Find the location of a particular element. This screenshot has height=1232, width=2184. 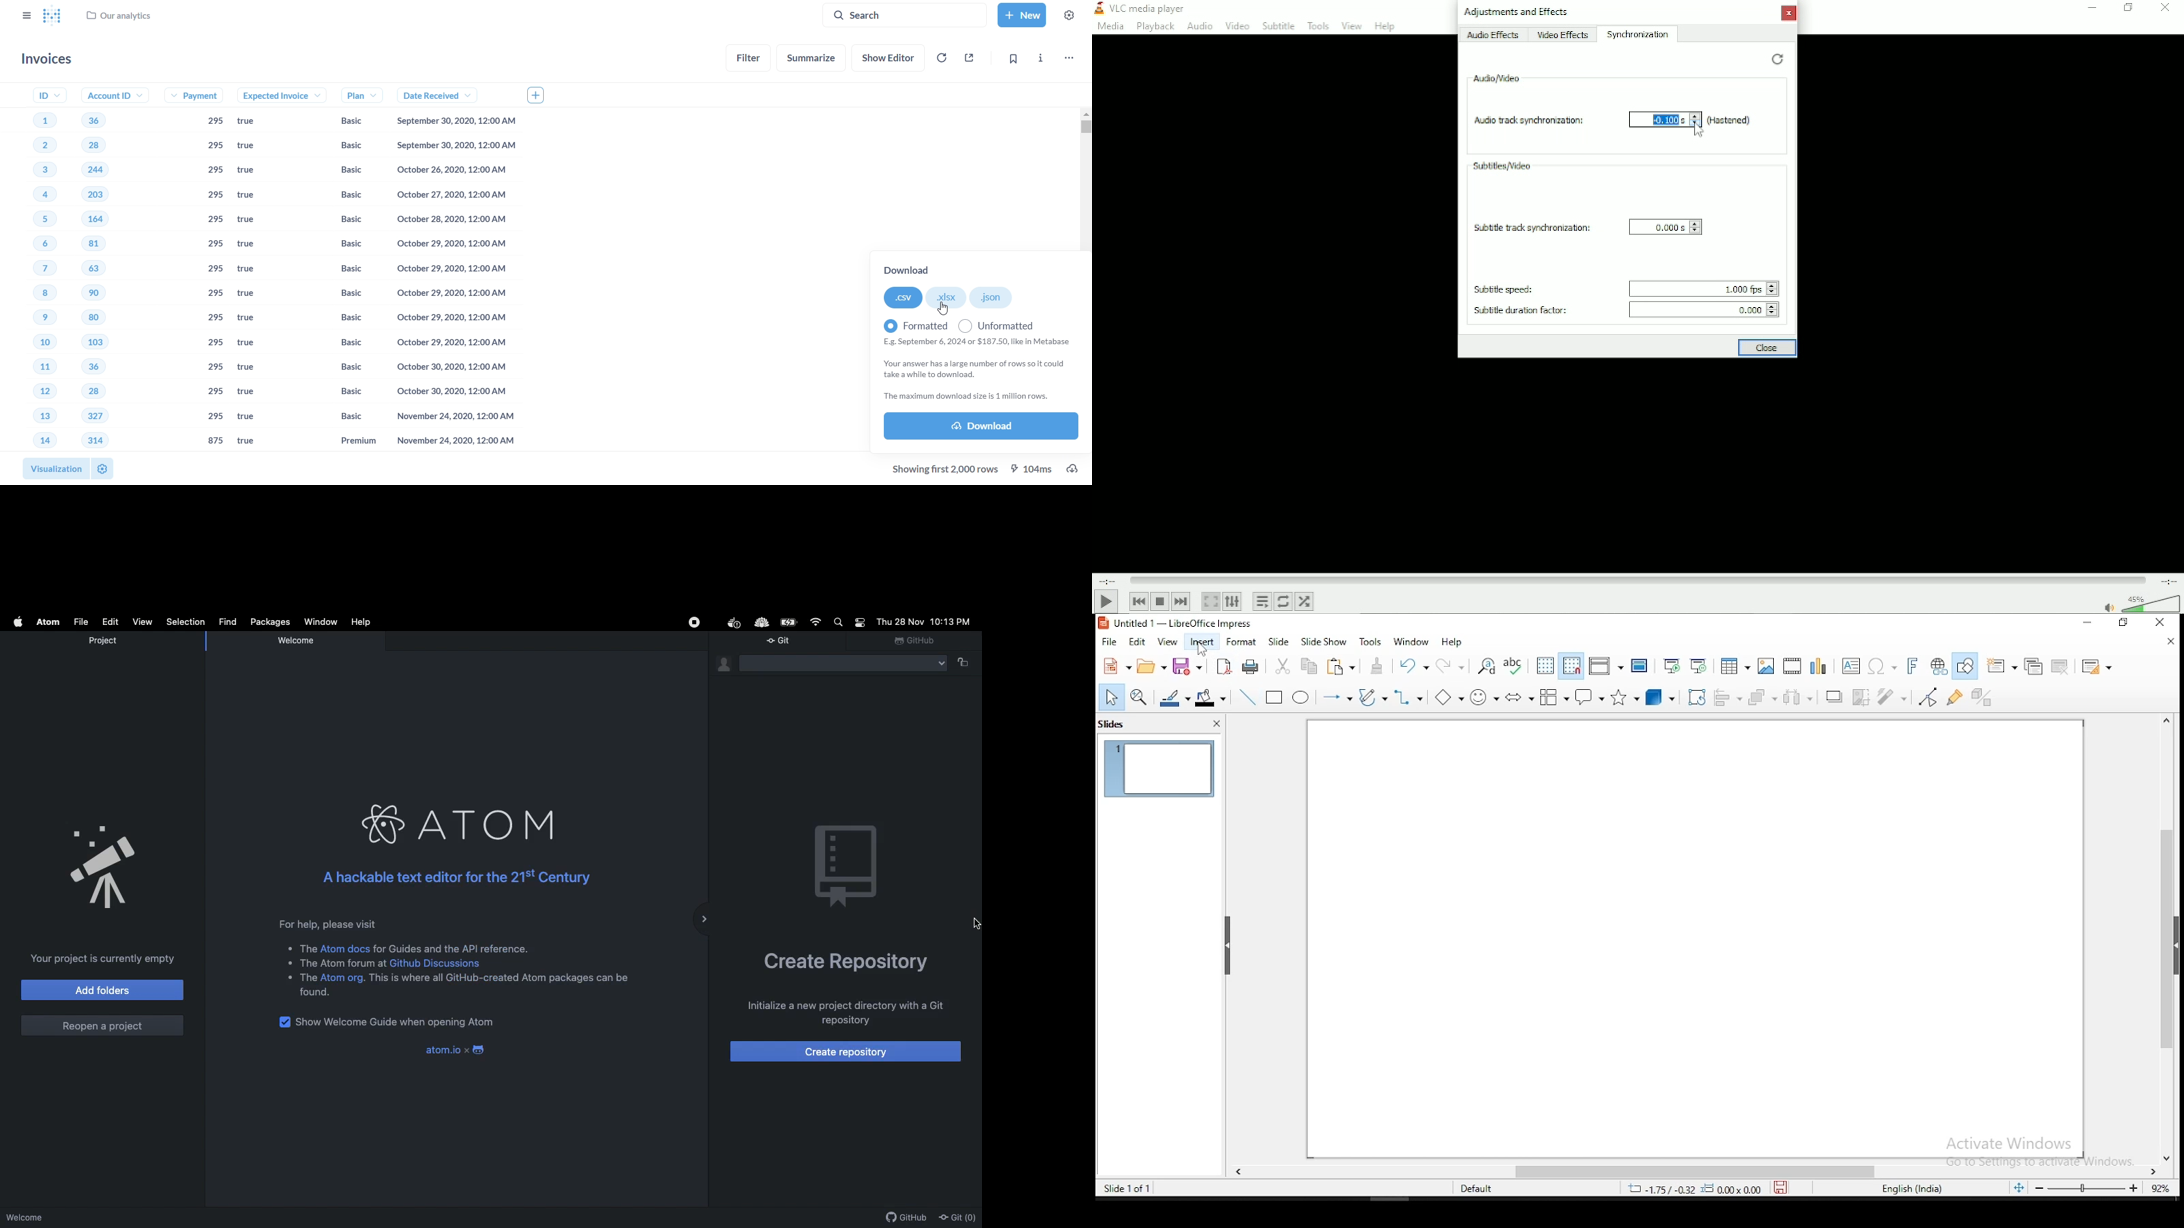

shadow is located at coordinates (1862, 697).